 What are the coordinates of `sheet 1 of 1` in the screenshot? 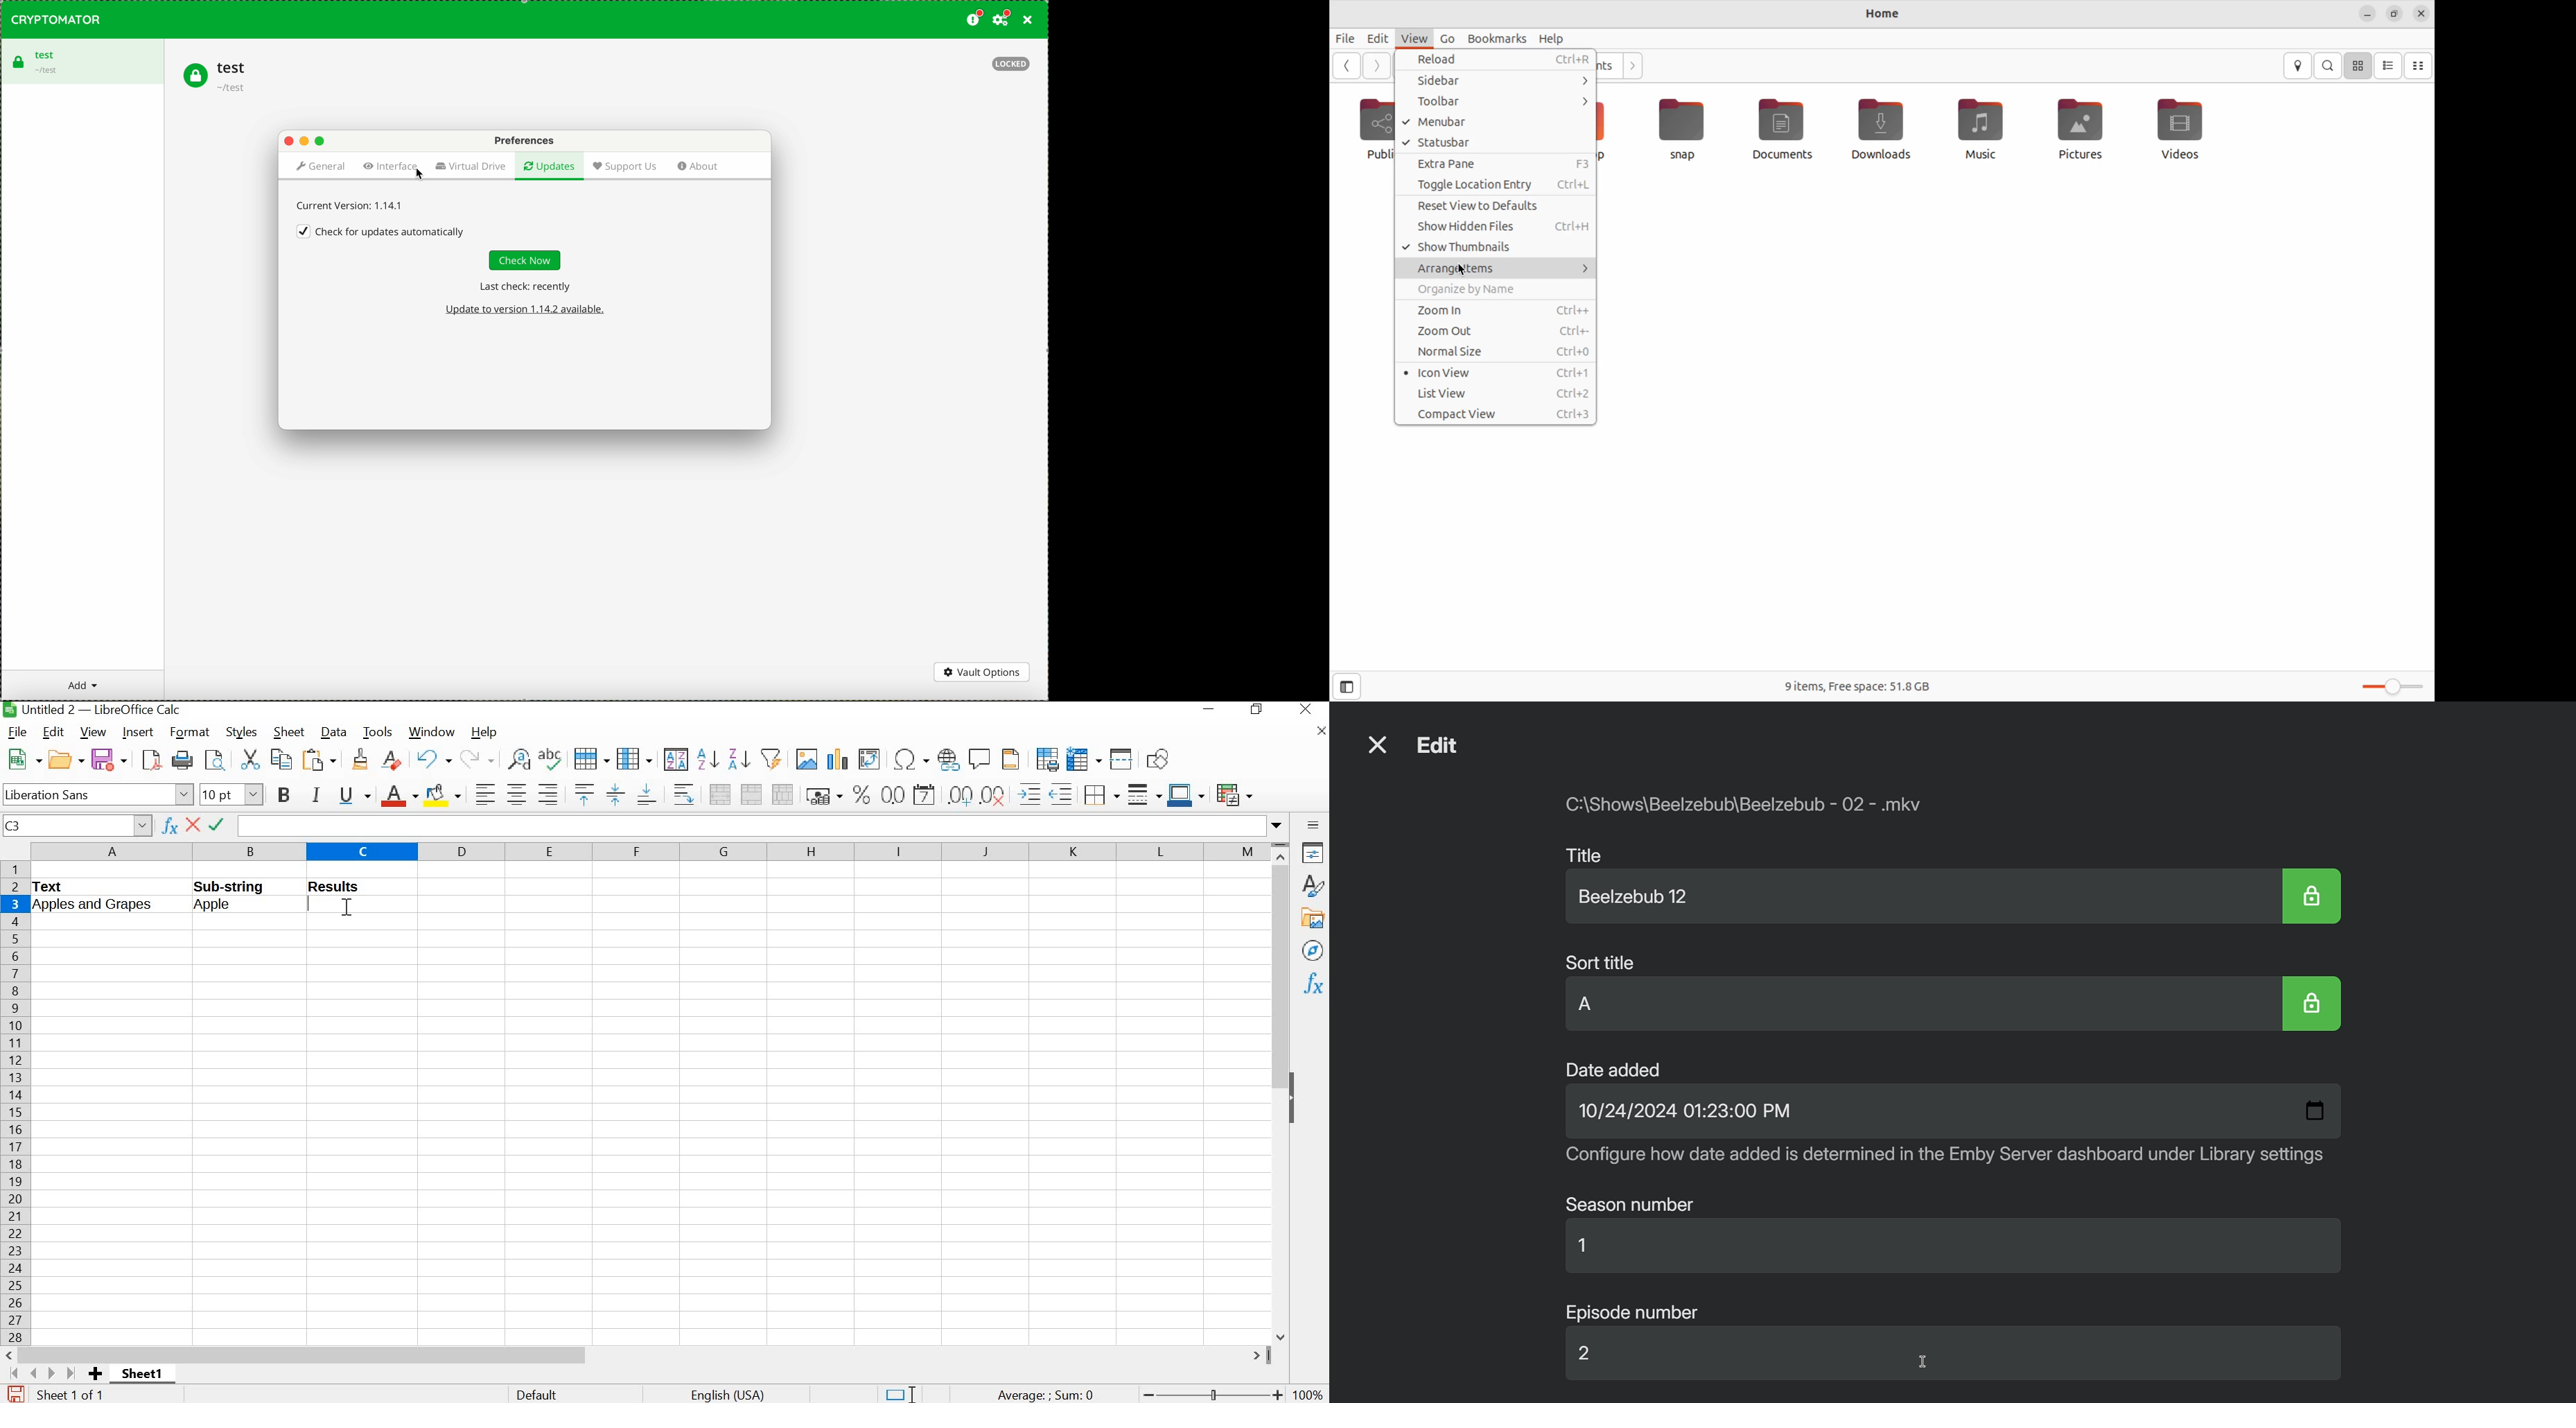 It's located at (71, 1395).